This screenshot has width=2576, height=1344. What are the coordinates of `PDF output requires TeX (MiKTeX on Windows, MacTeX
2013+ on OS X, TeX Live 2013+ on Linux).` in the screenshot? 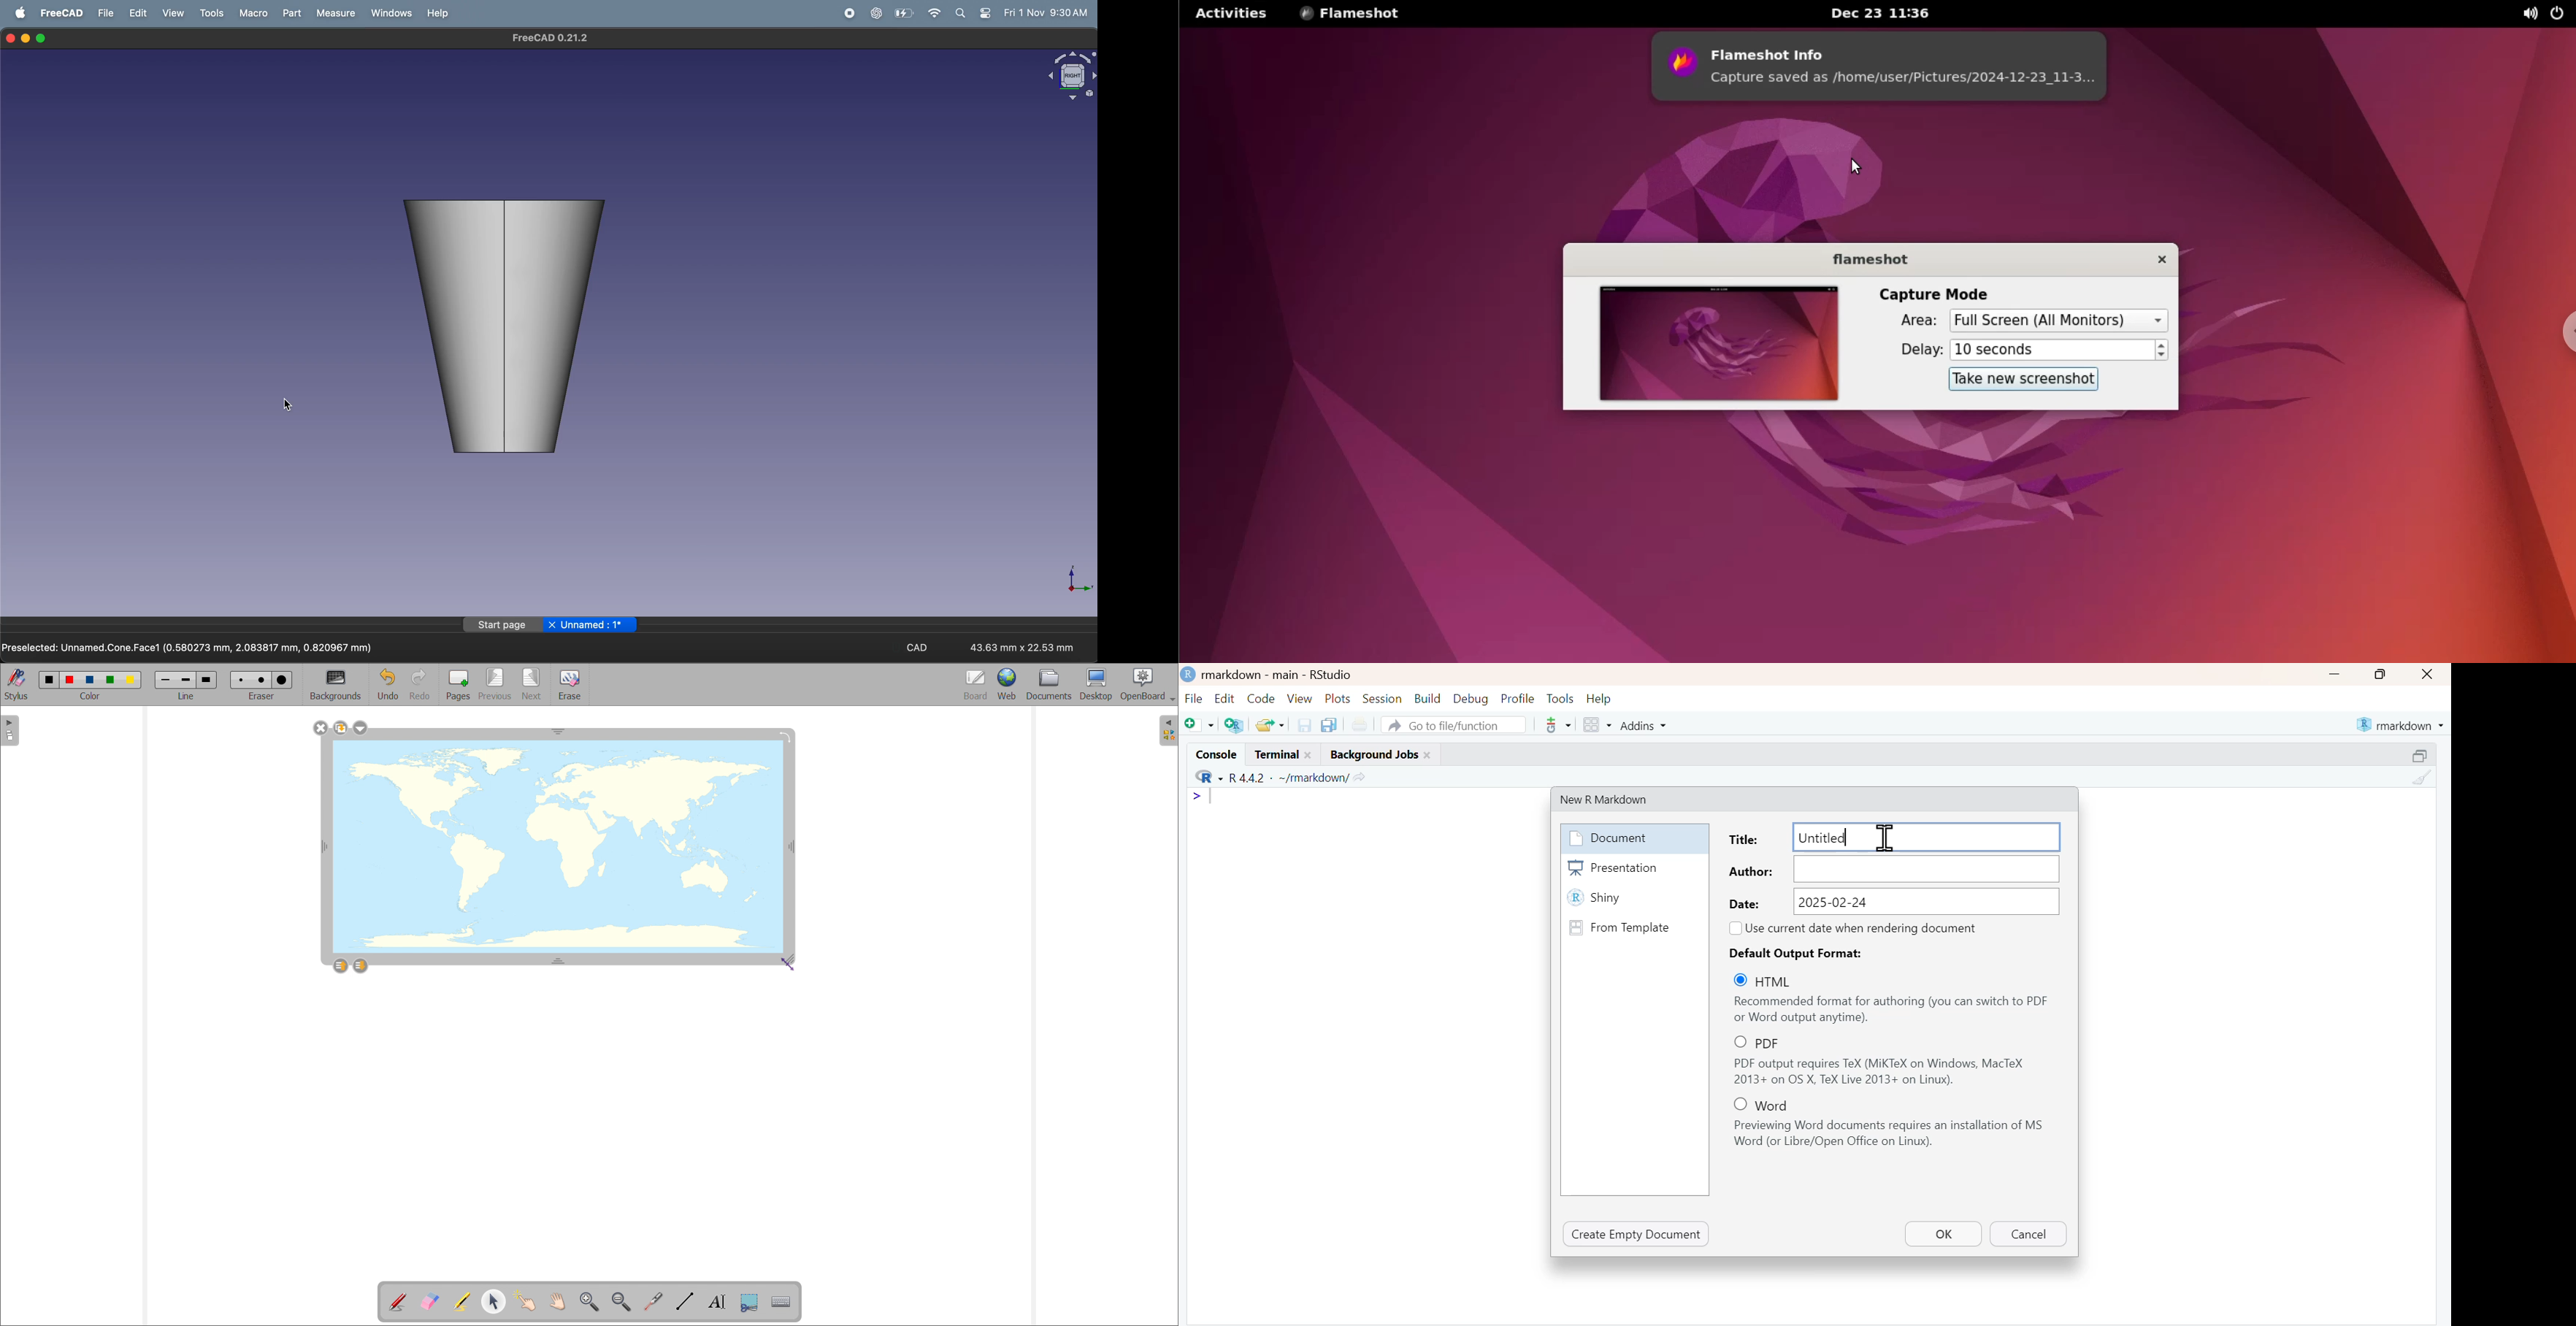 It's located at (1893, 1072).